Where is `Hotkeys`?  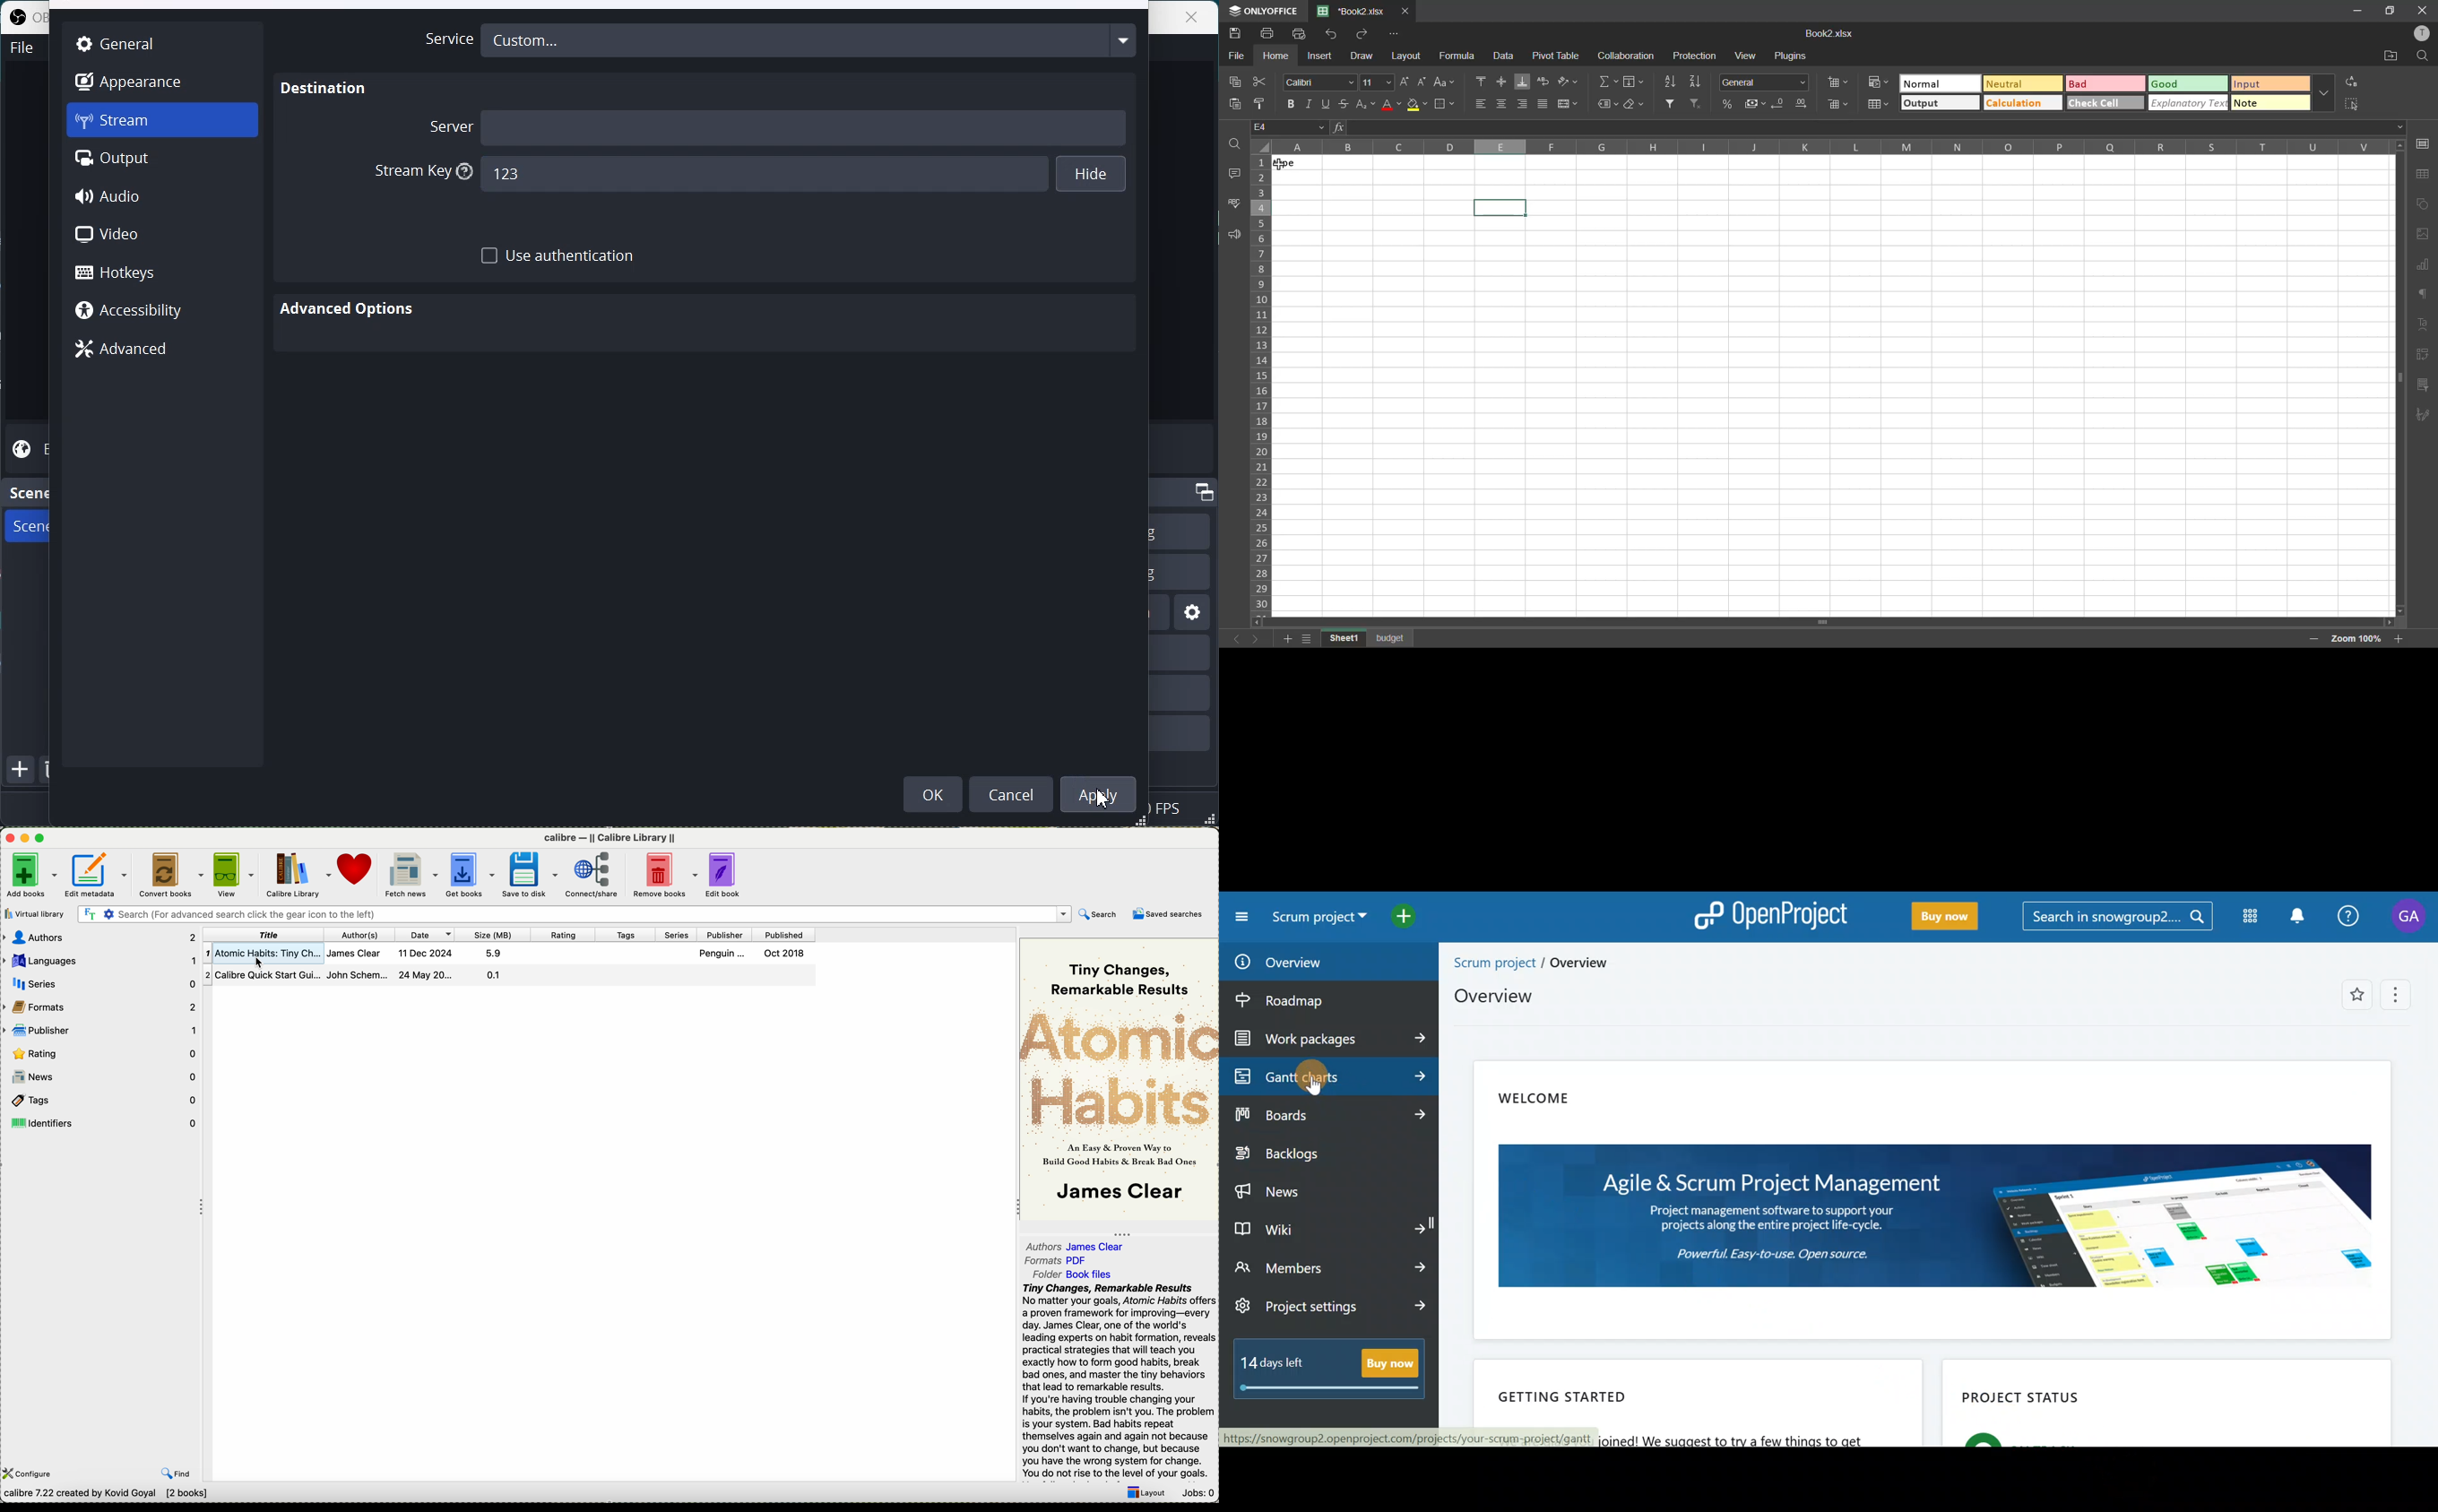 Hotkeys is located at coordinates (163, 272).